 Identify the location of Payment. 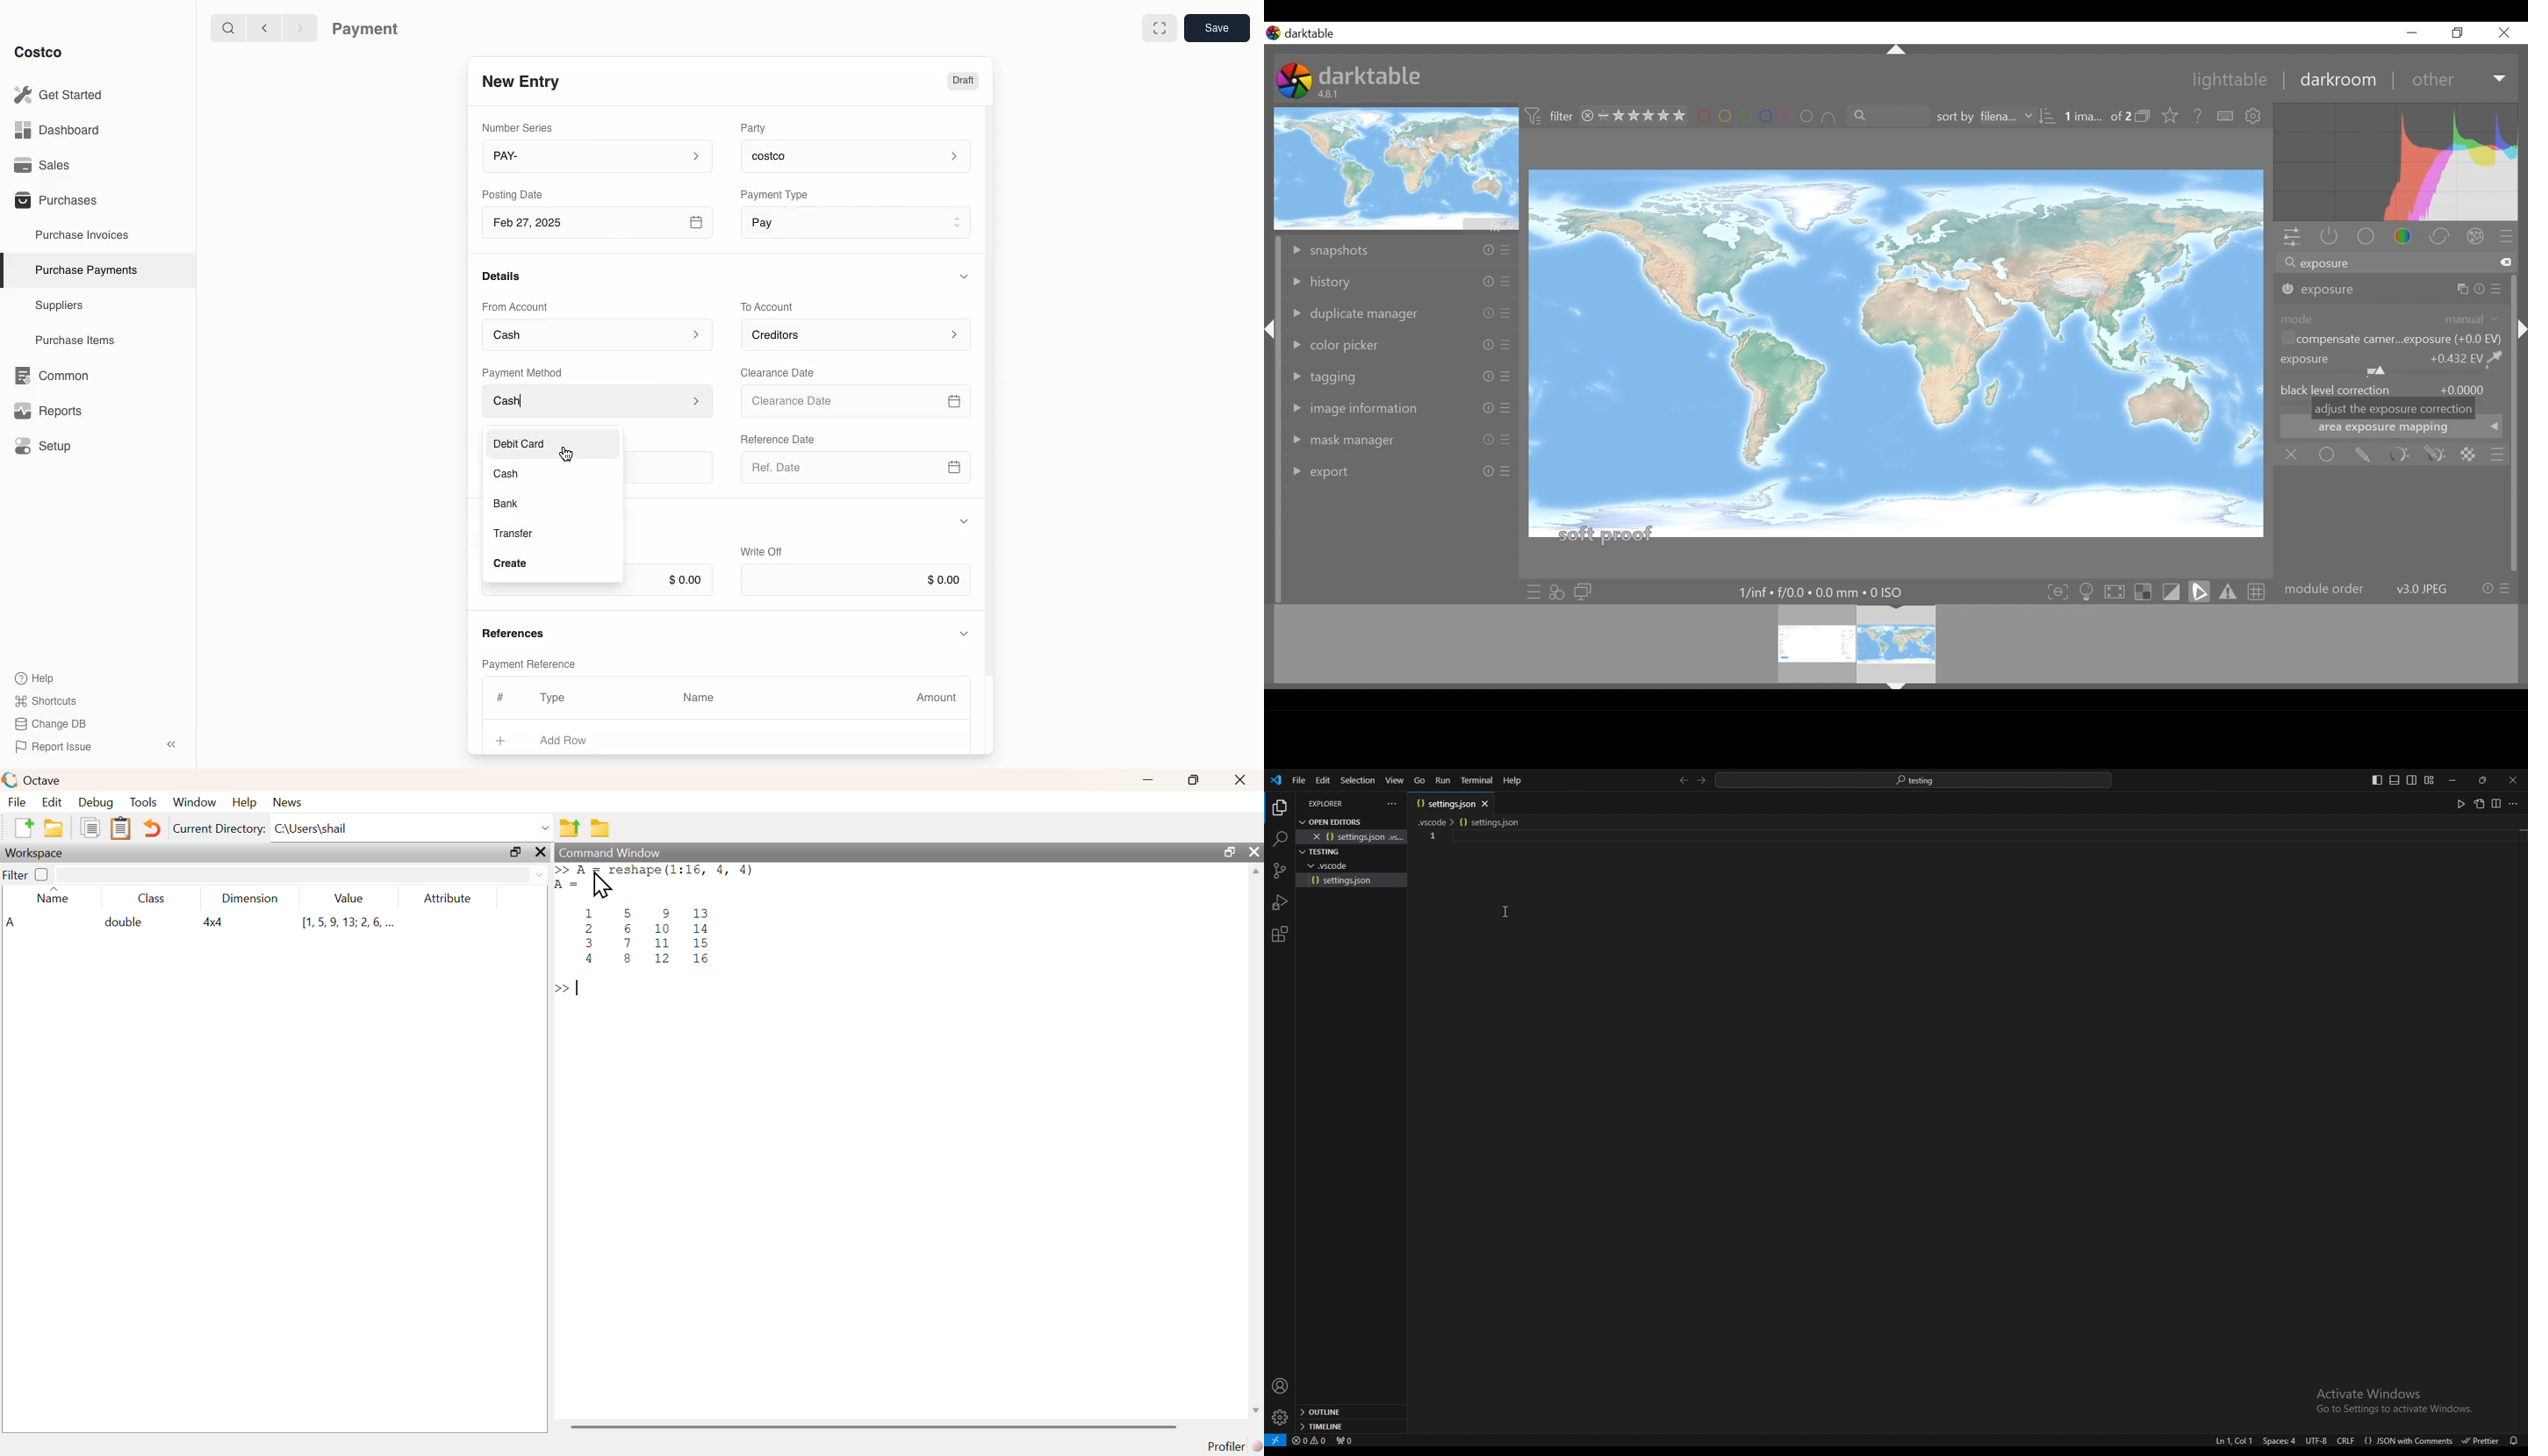
(370, 31).